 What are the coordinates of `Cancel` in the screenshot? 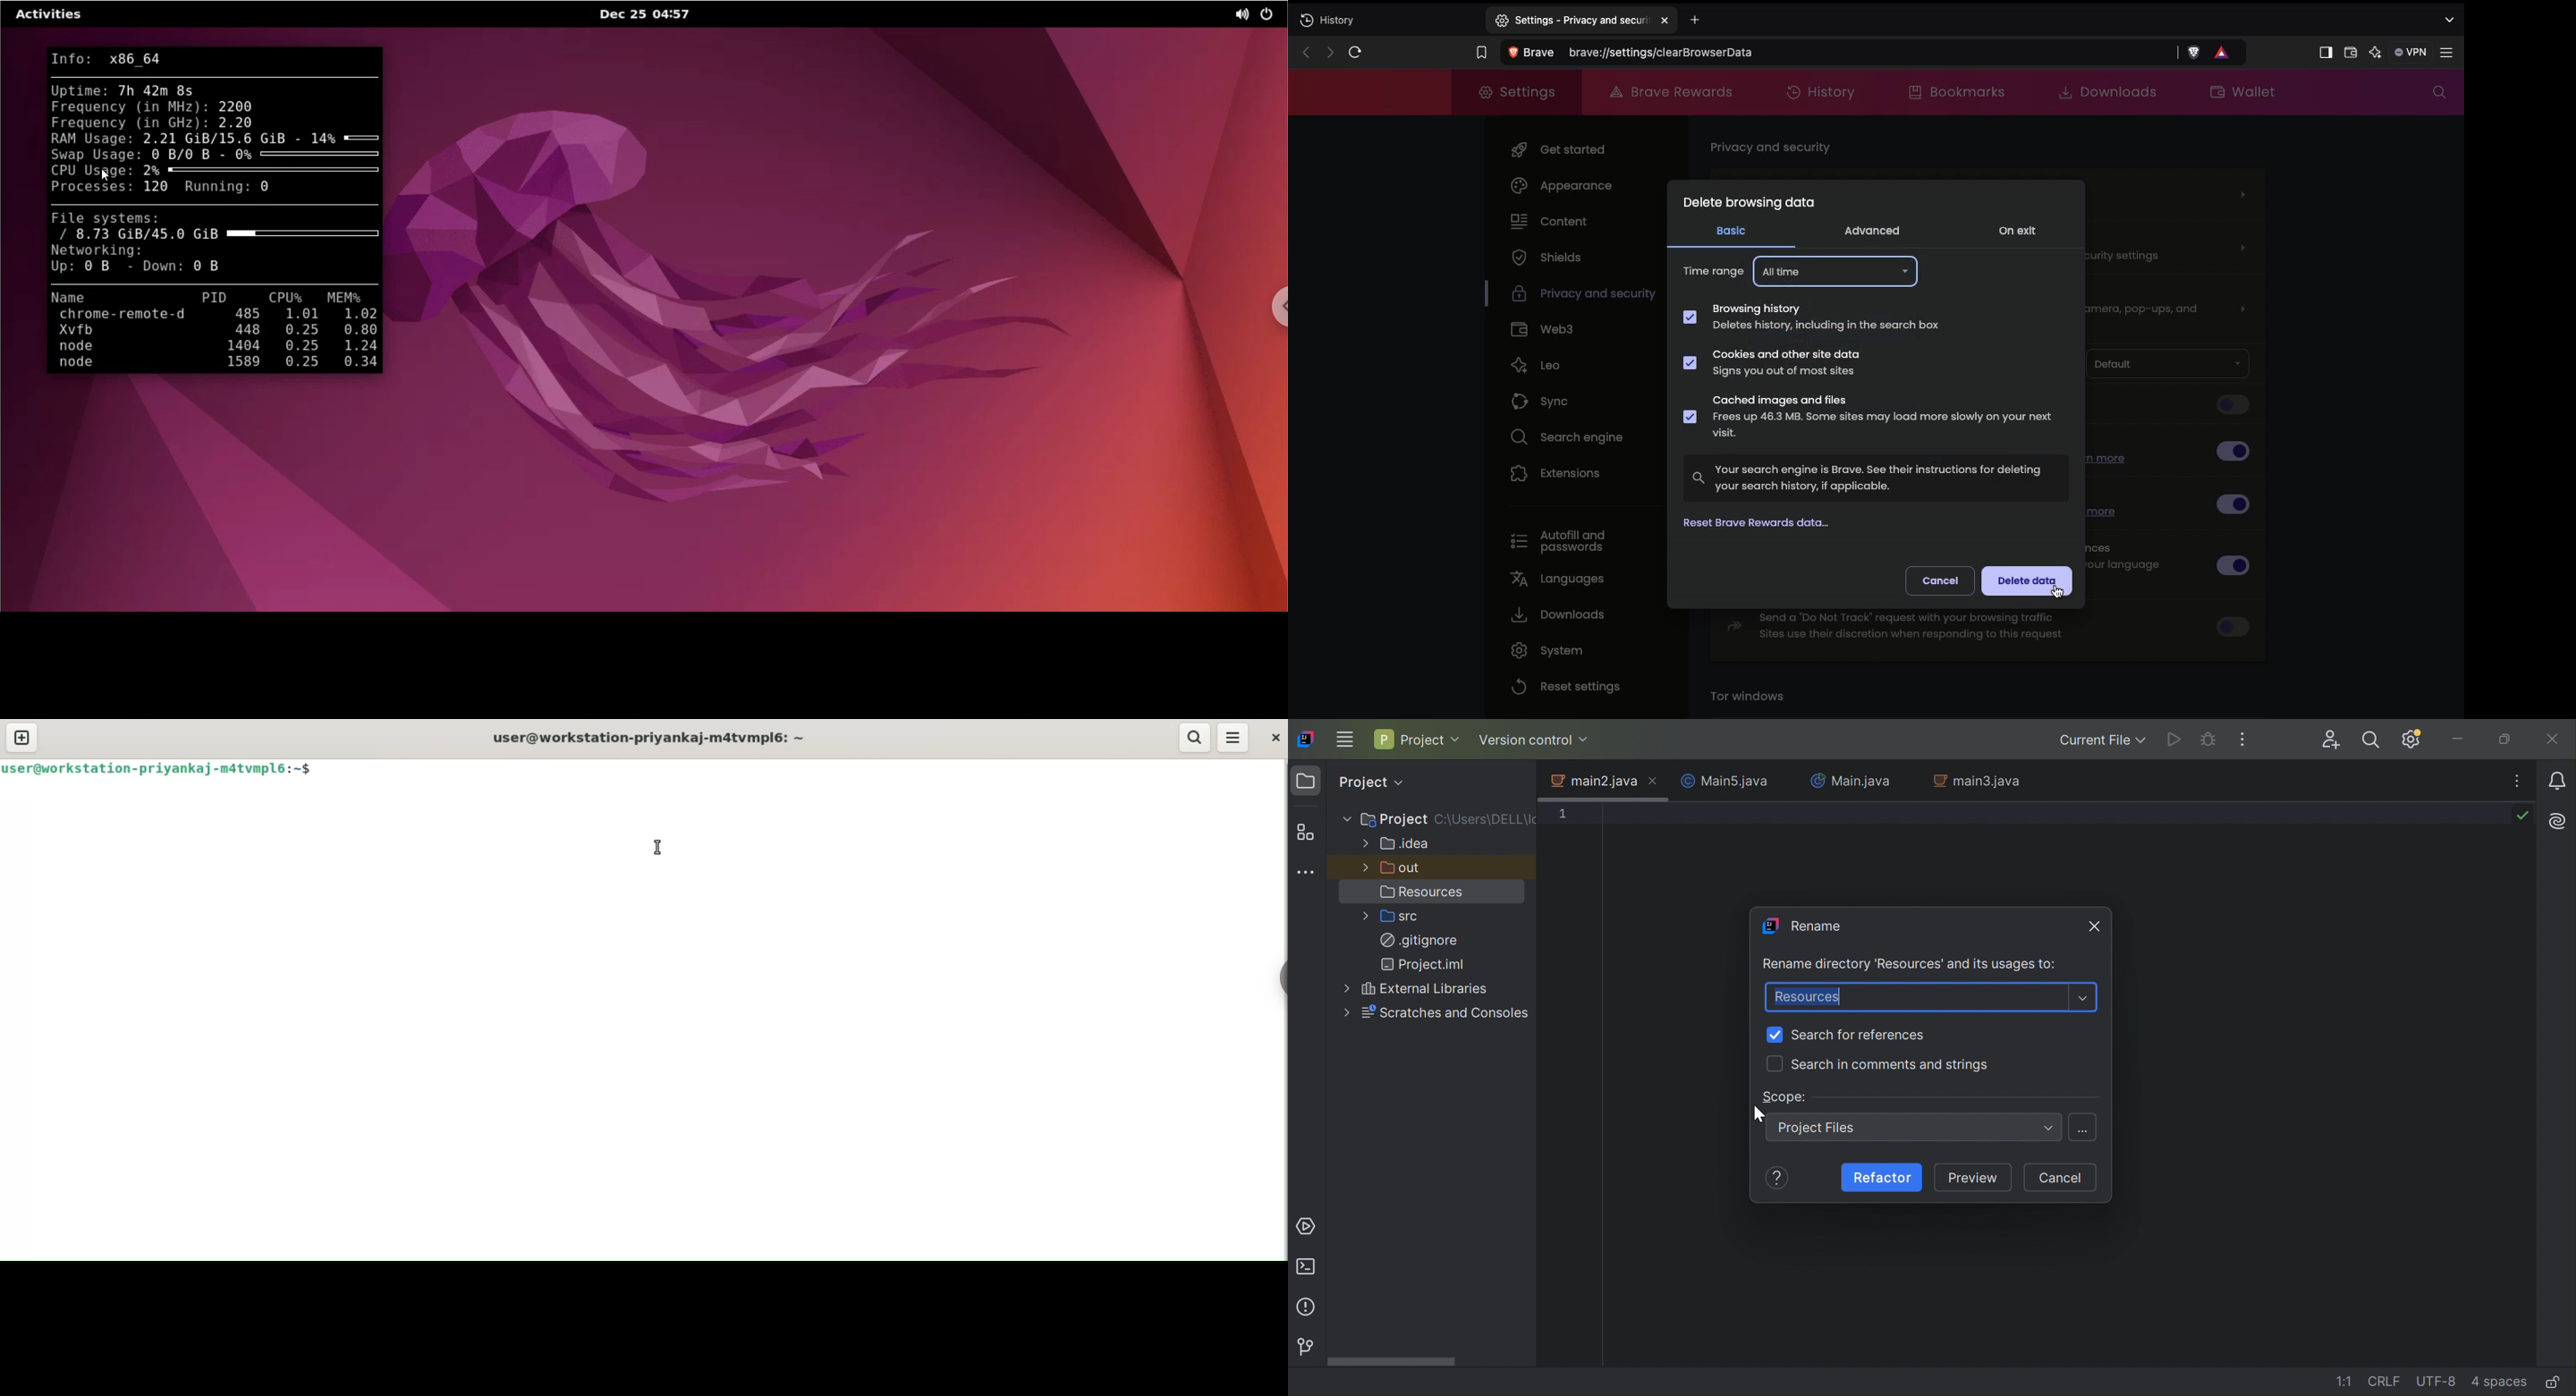 It's located at (1941, 579).